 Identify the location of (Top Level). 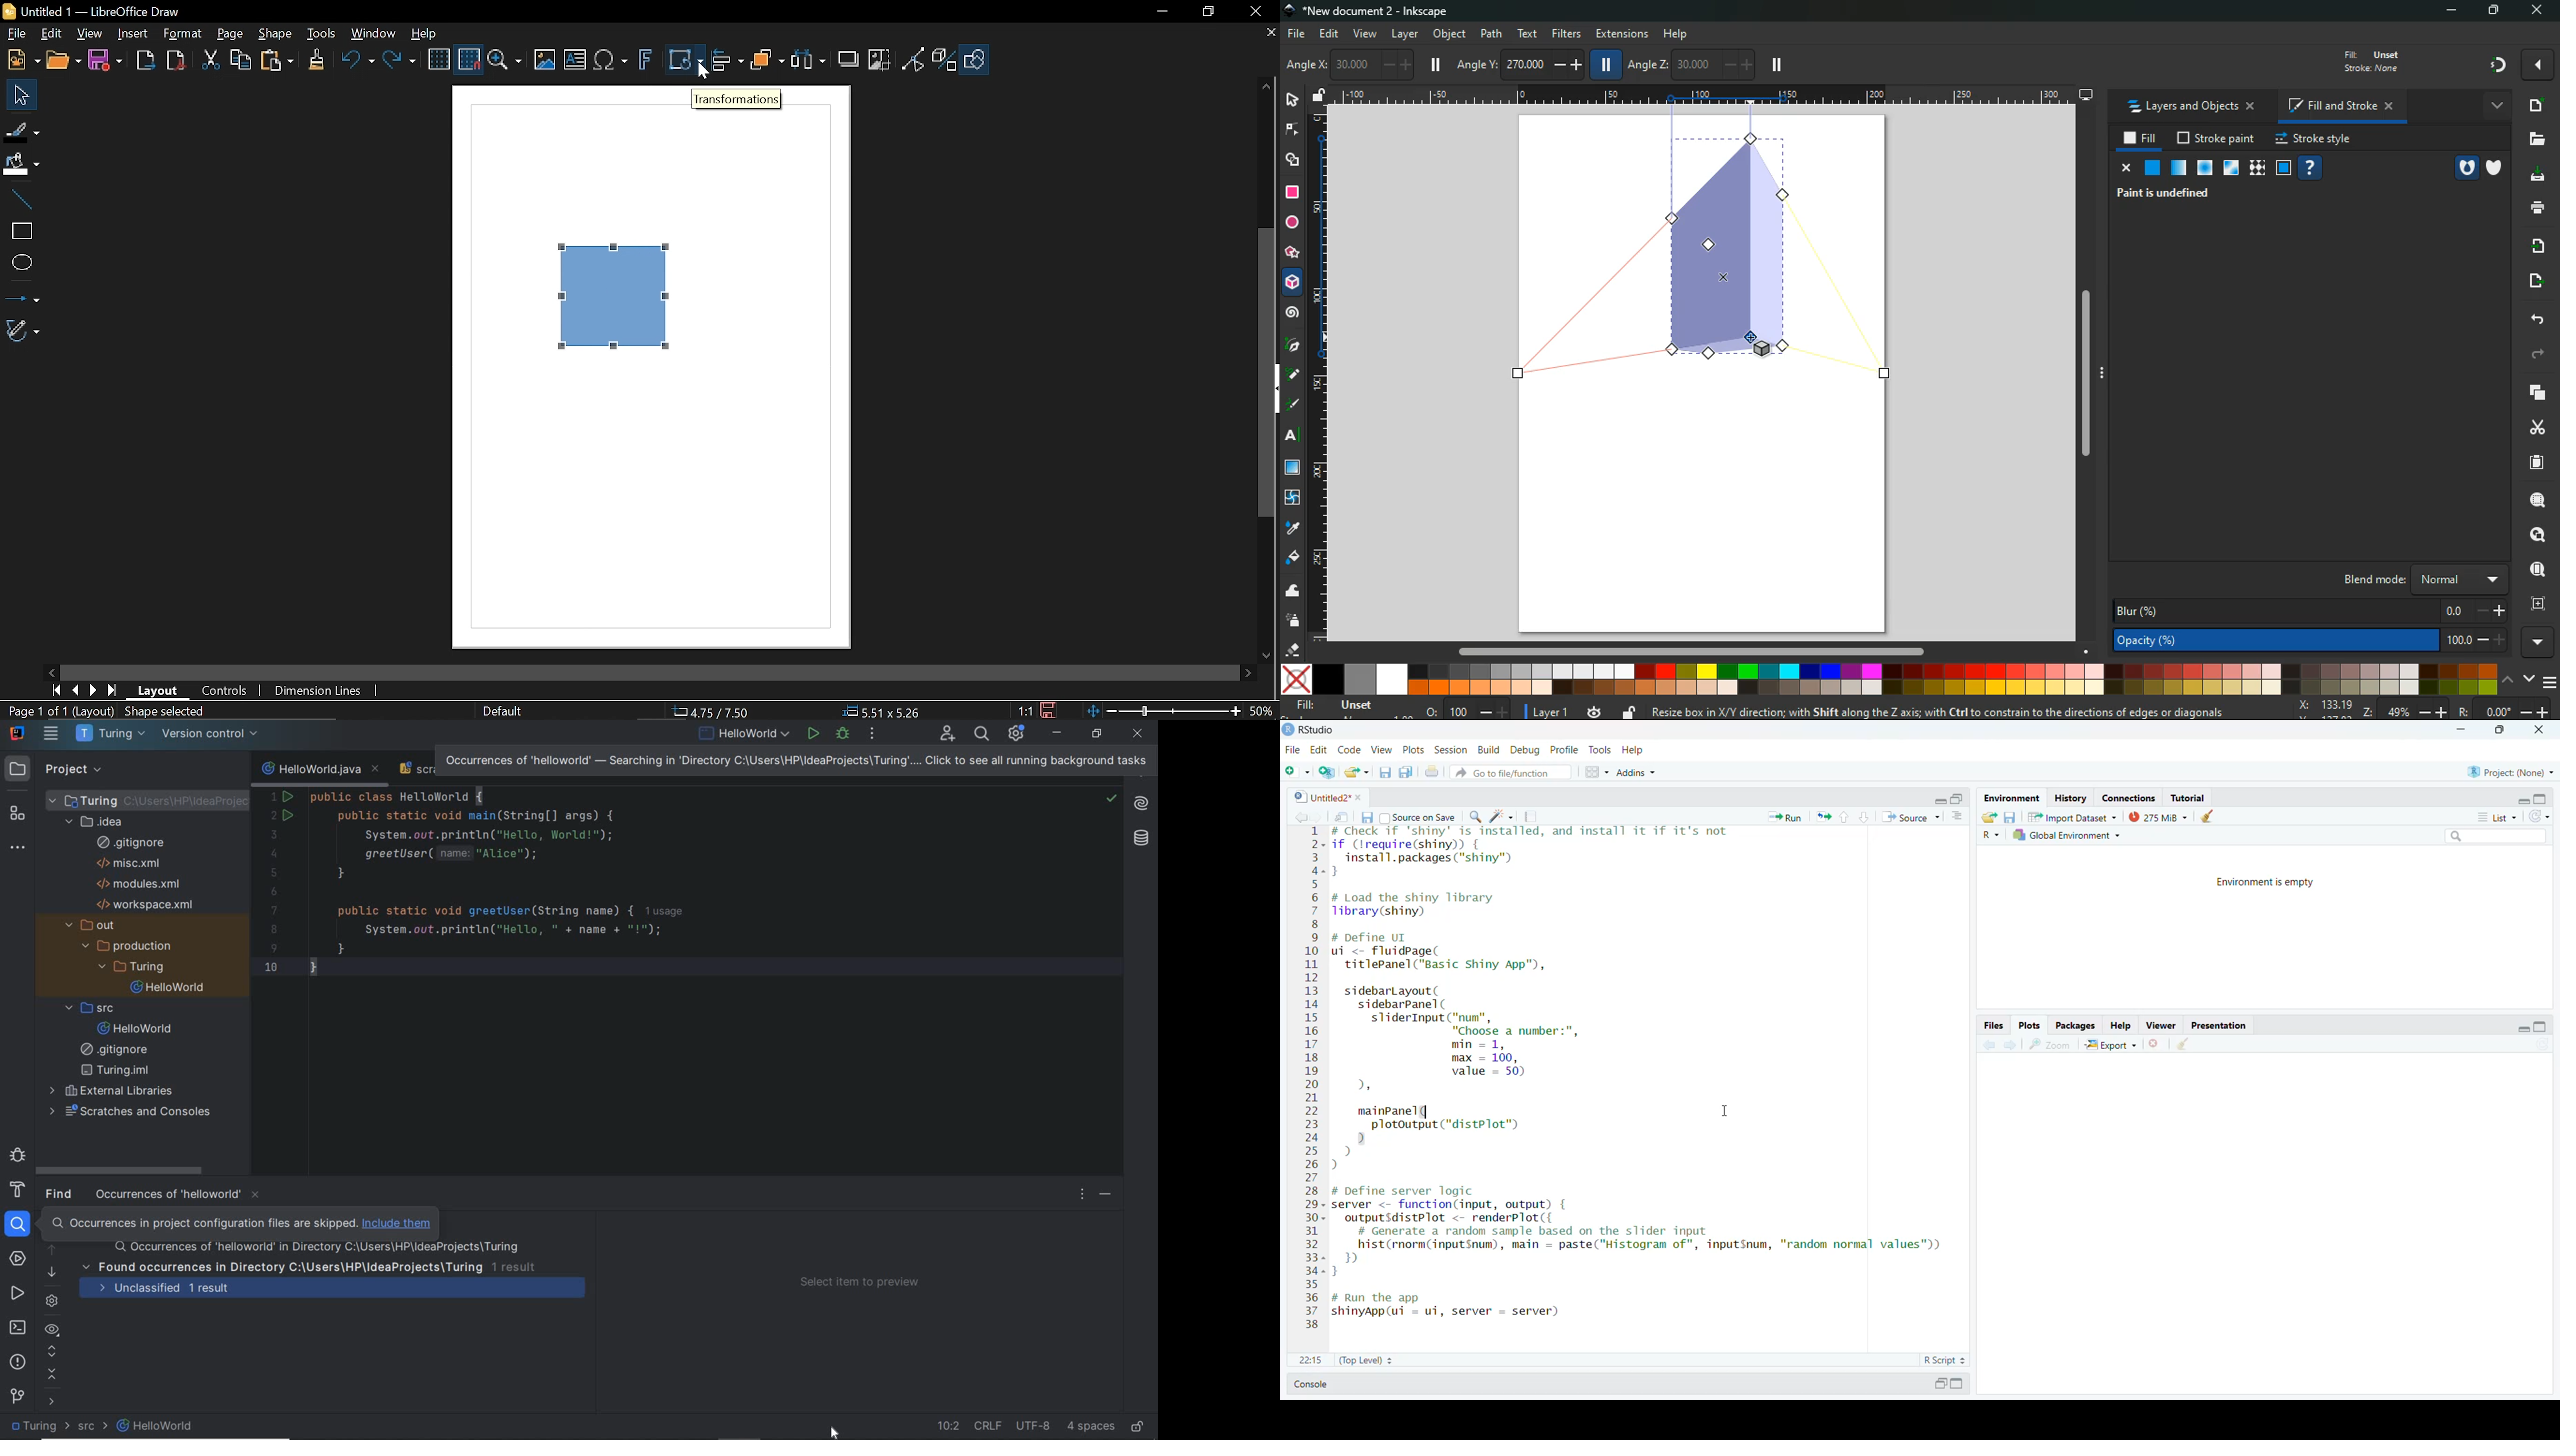
(1367, 1360).